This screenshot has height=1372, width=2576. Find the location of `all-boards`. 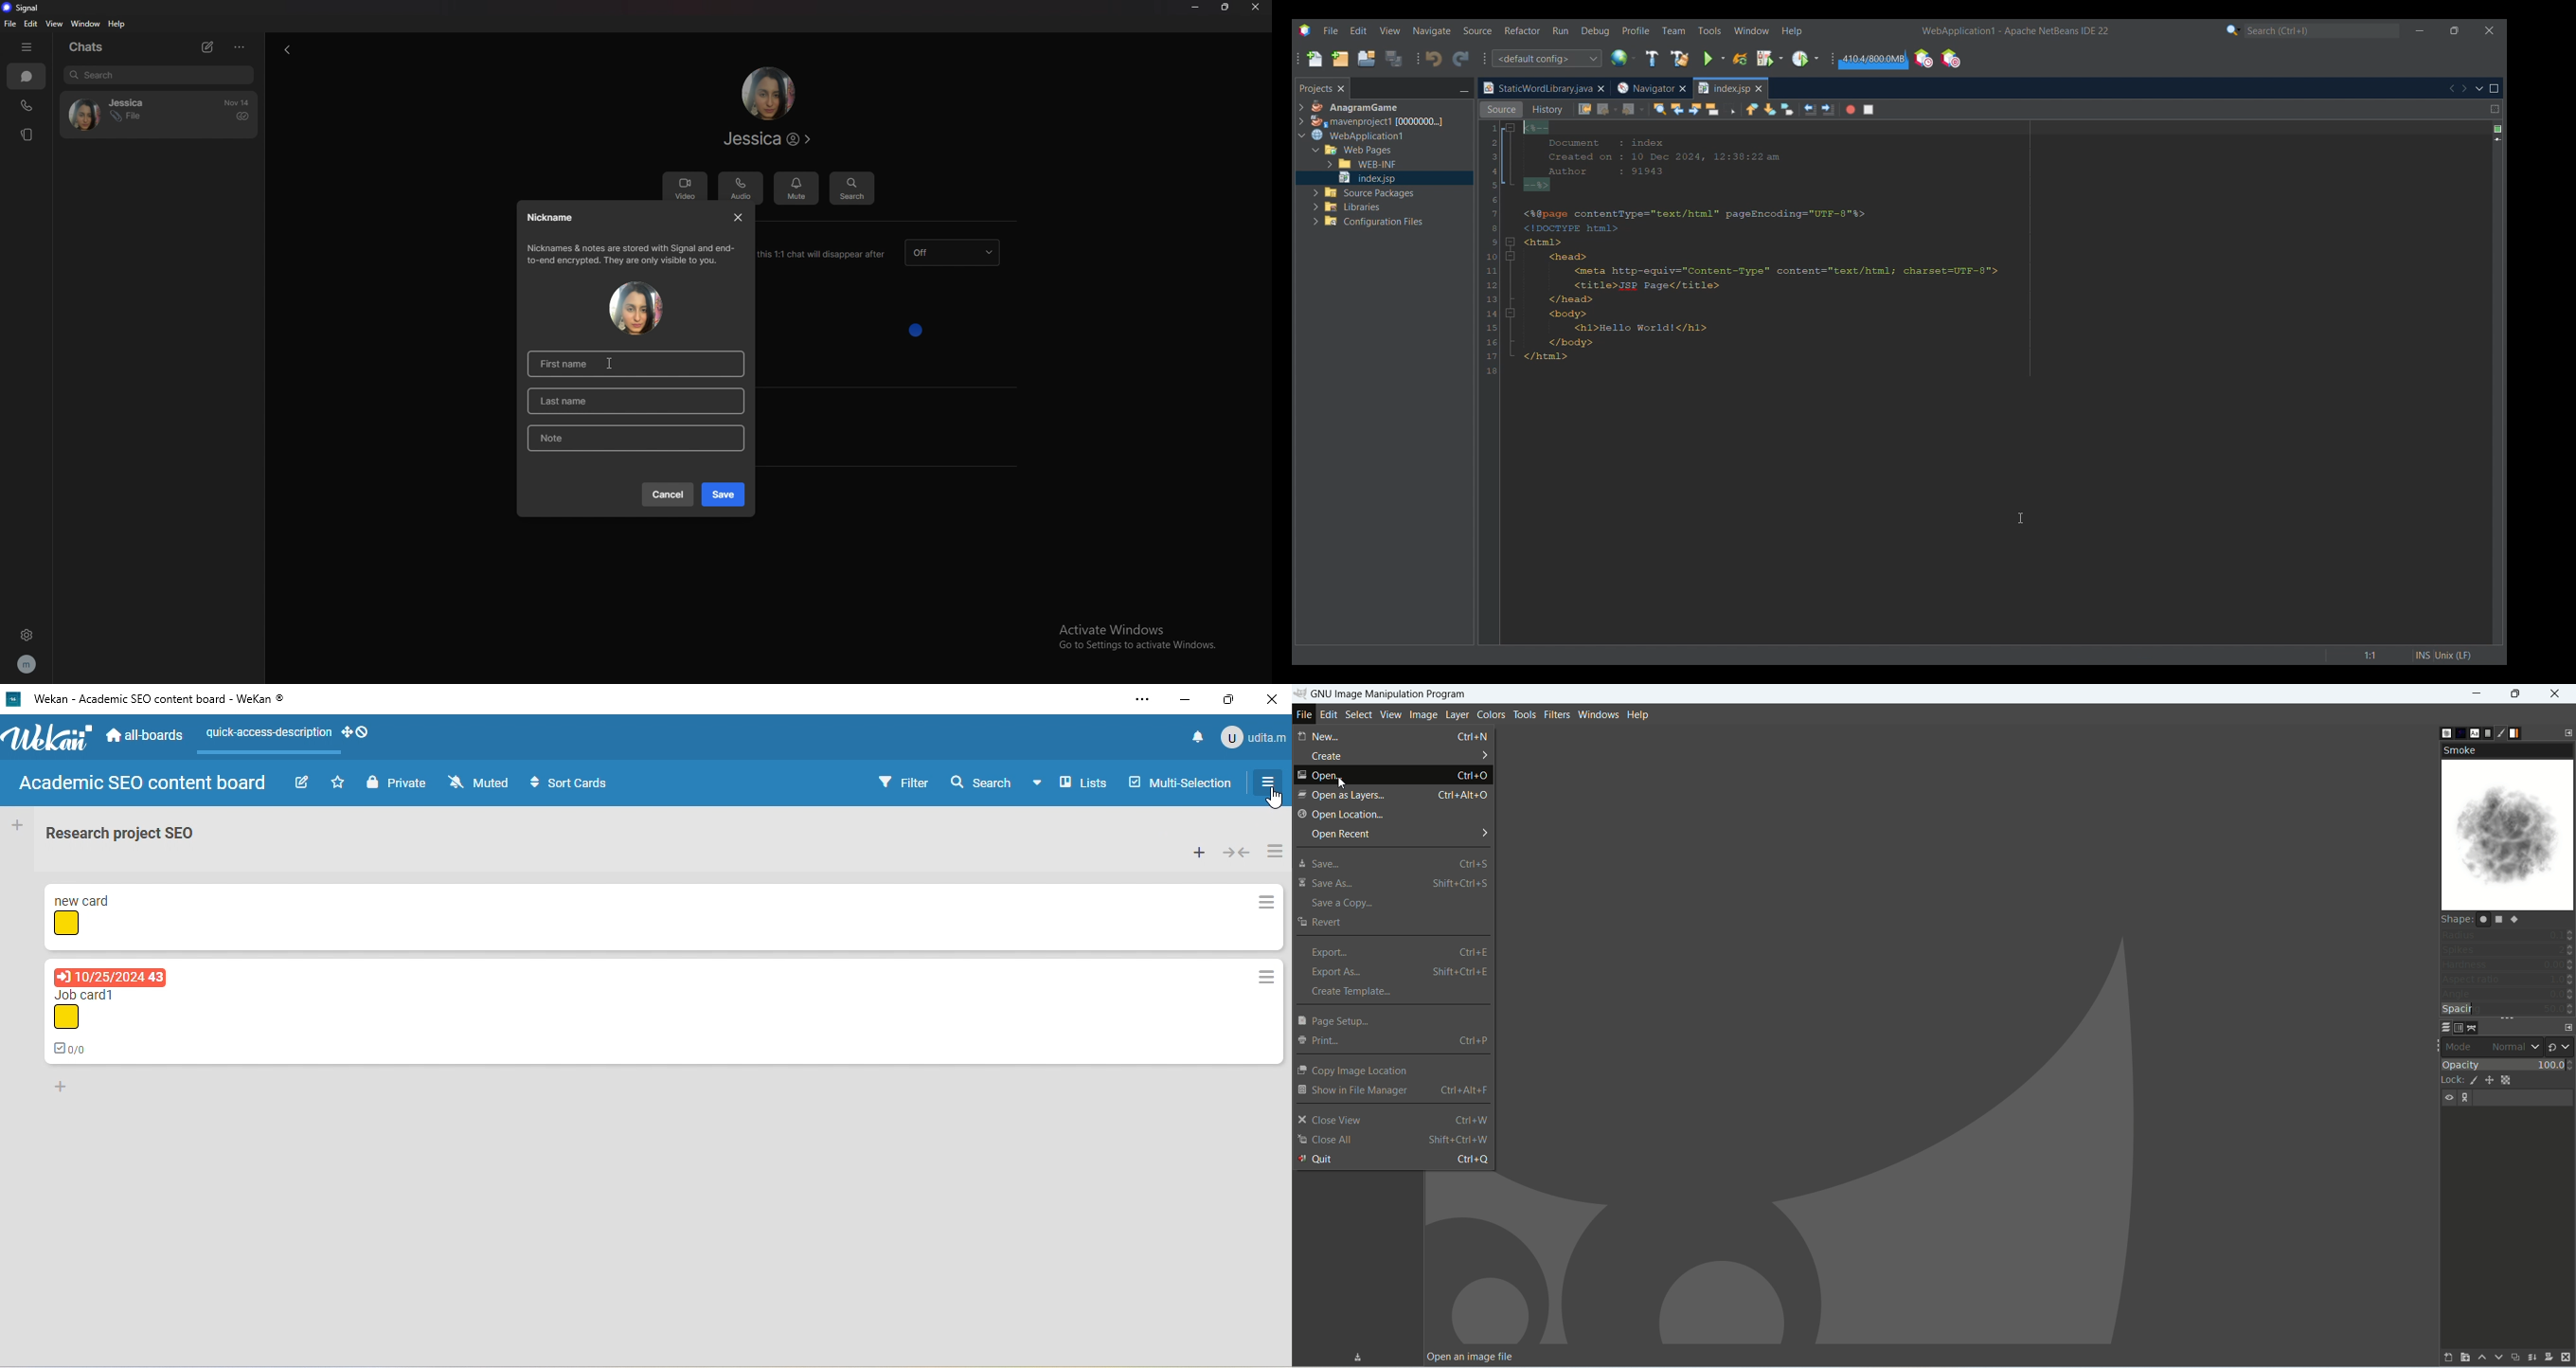

all-boards is located at coordinates (147, 733).